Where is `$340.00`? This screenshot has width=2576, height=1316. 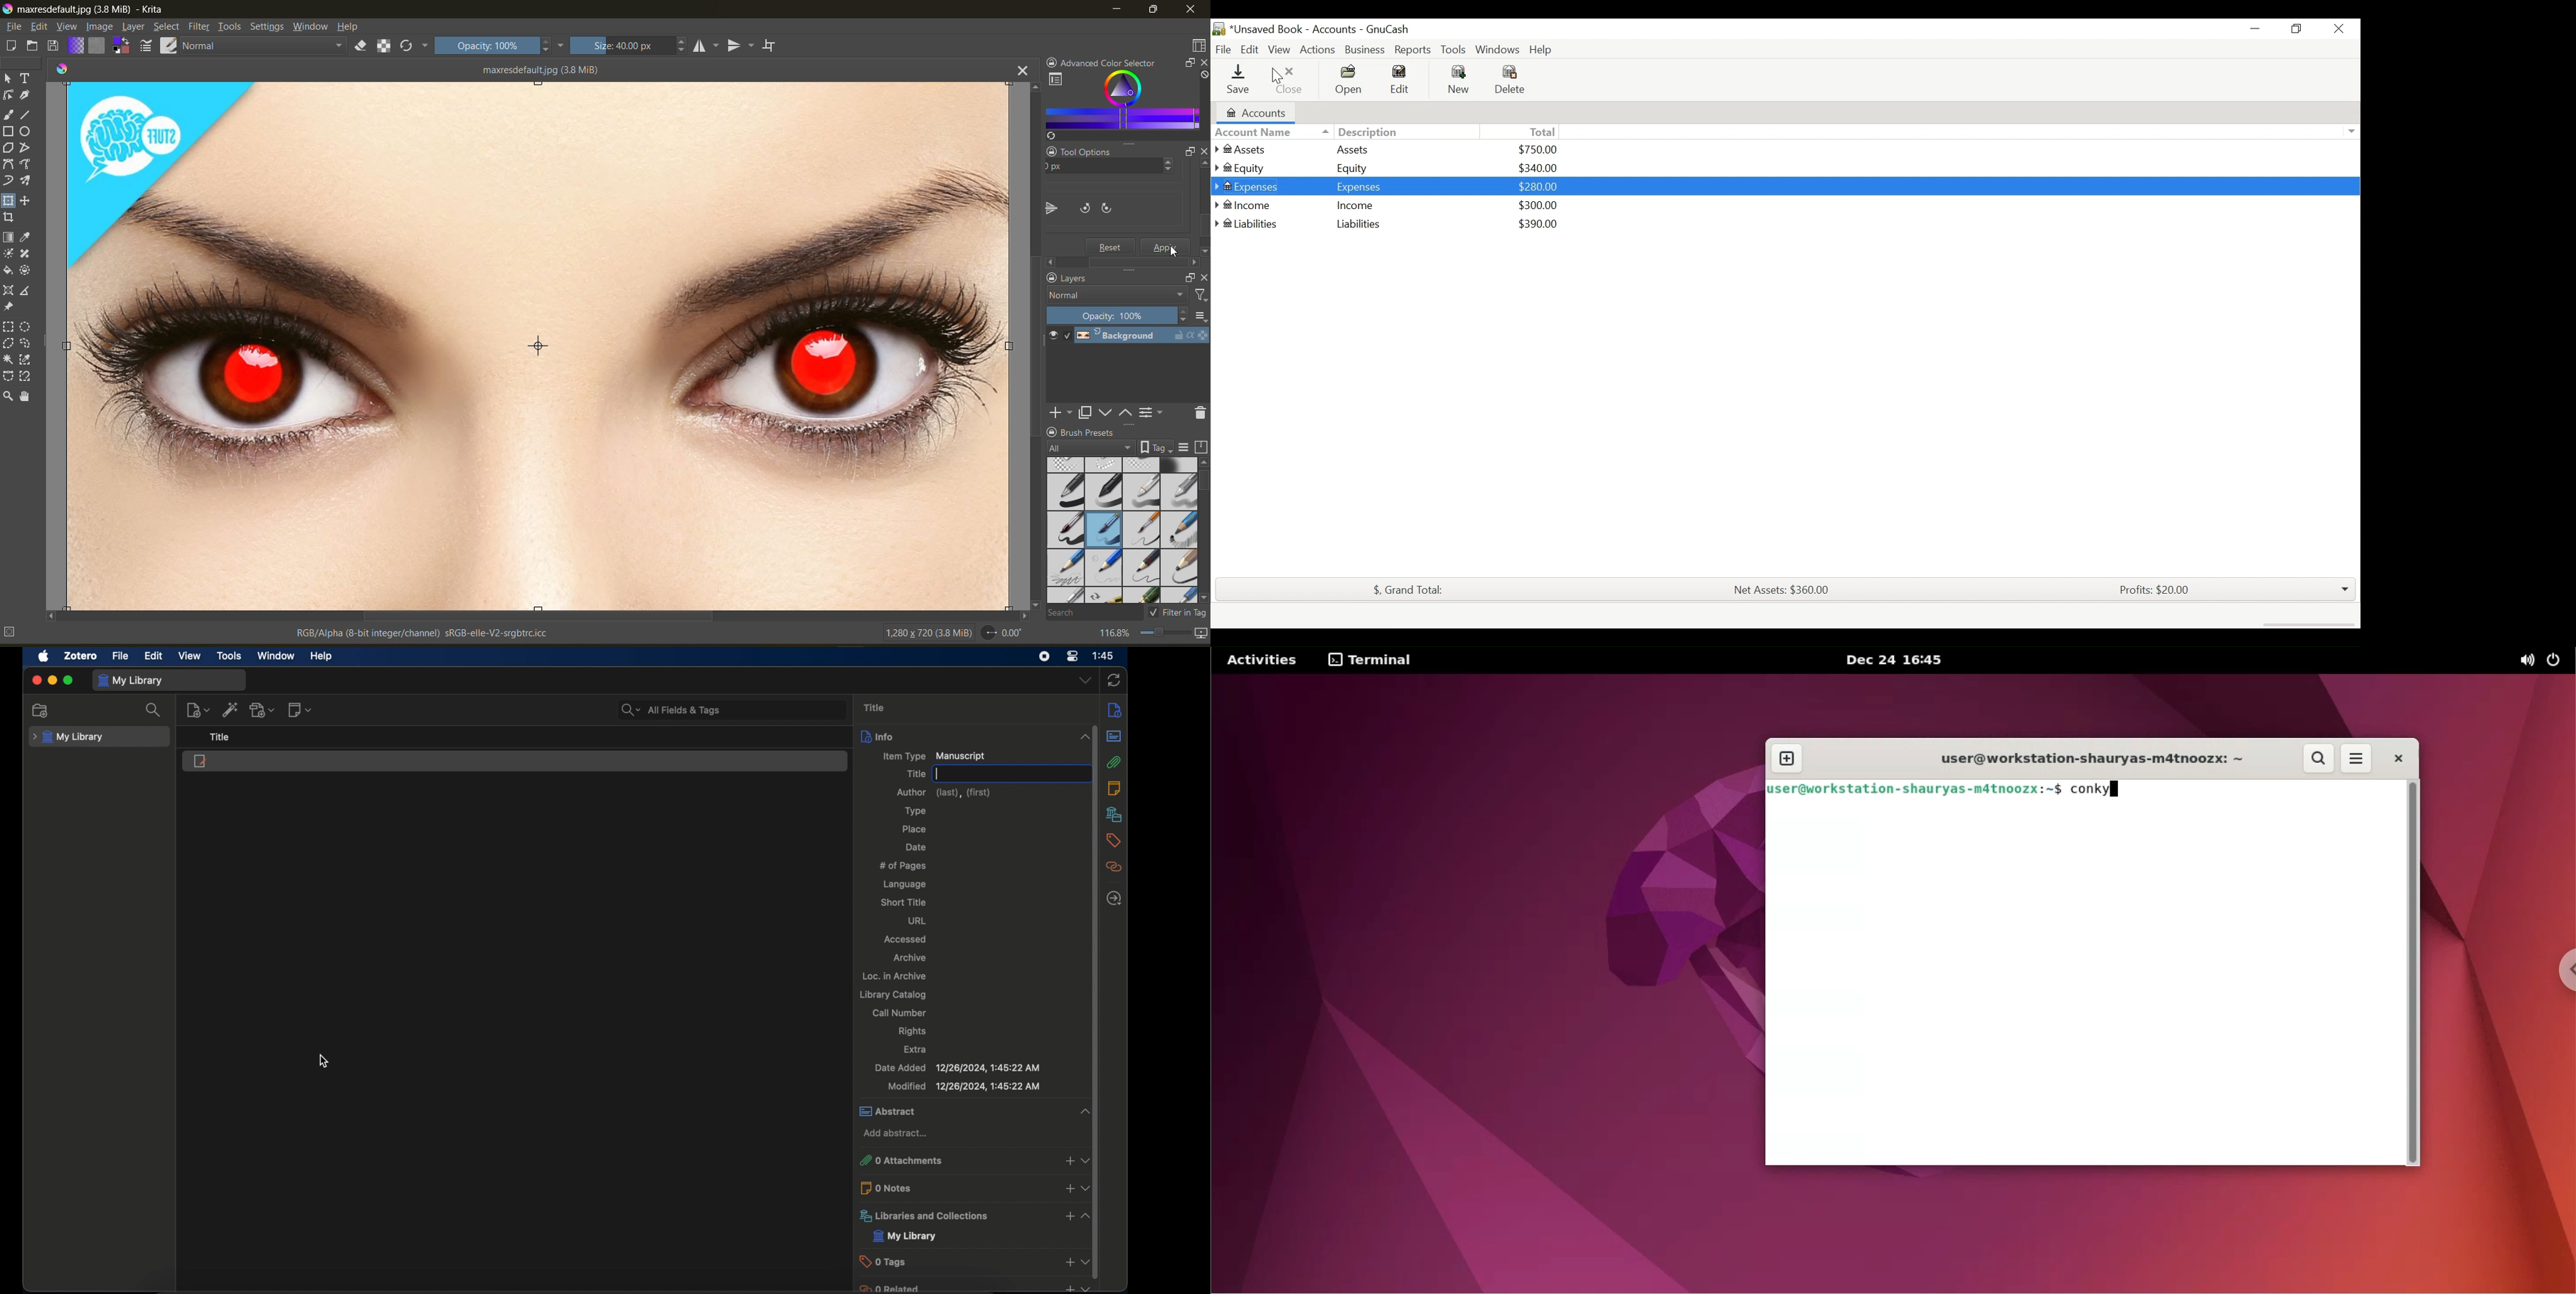 $340.00 is located at coordinates (1538, 167).